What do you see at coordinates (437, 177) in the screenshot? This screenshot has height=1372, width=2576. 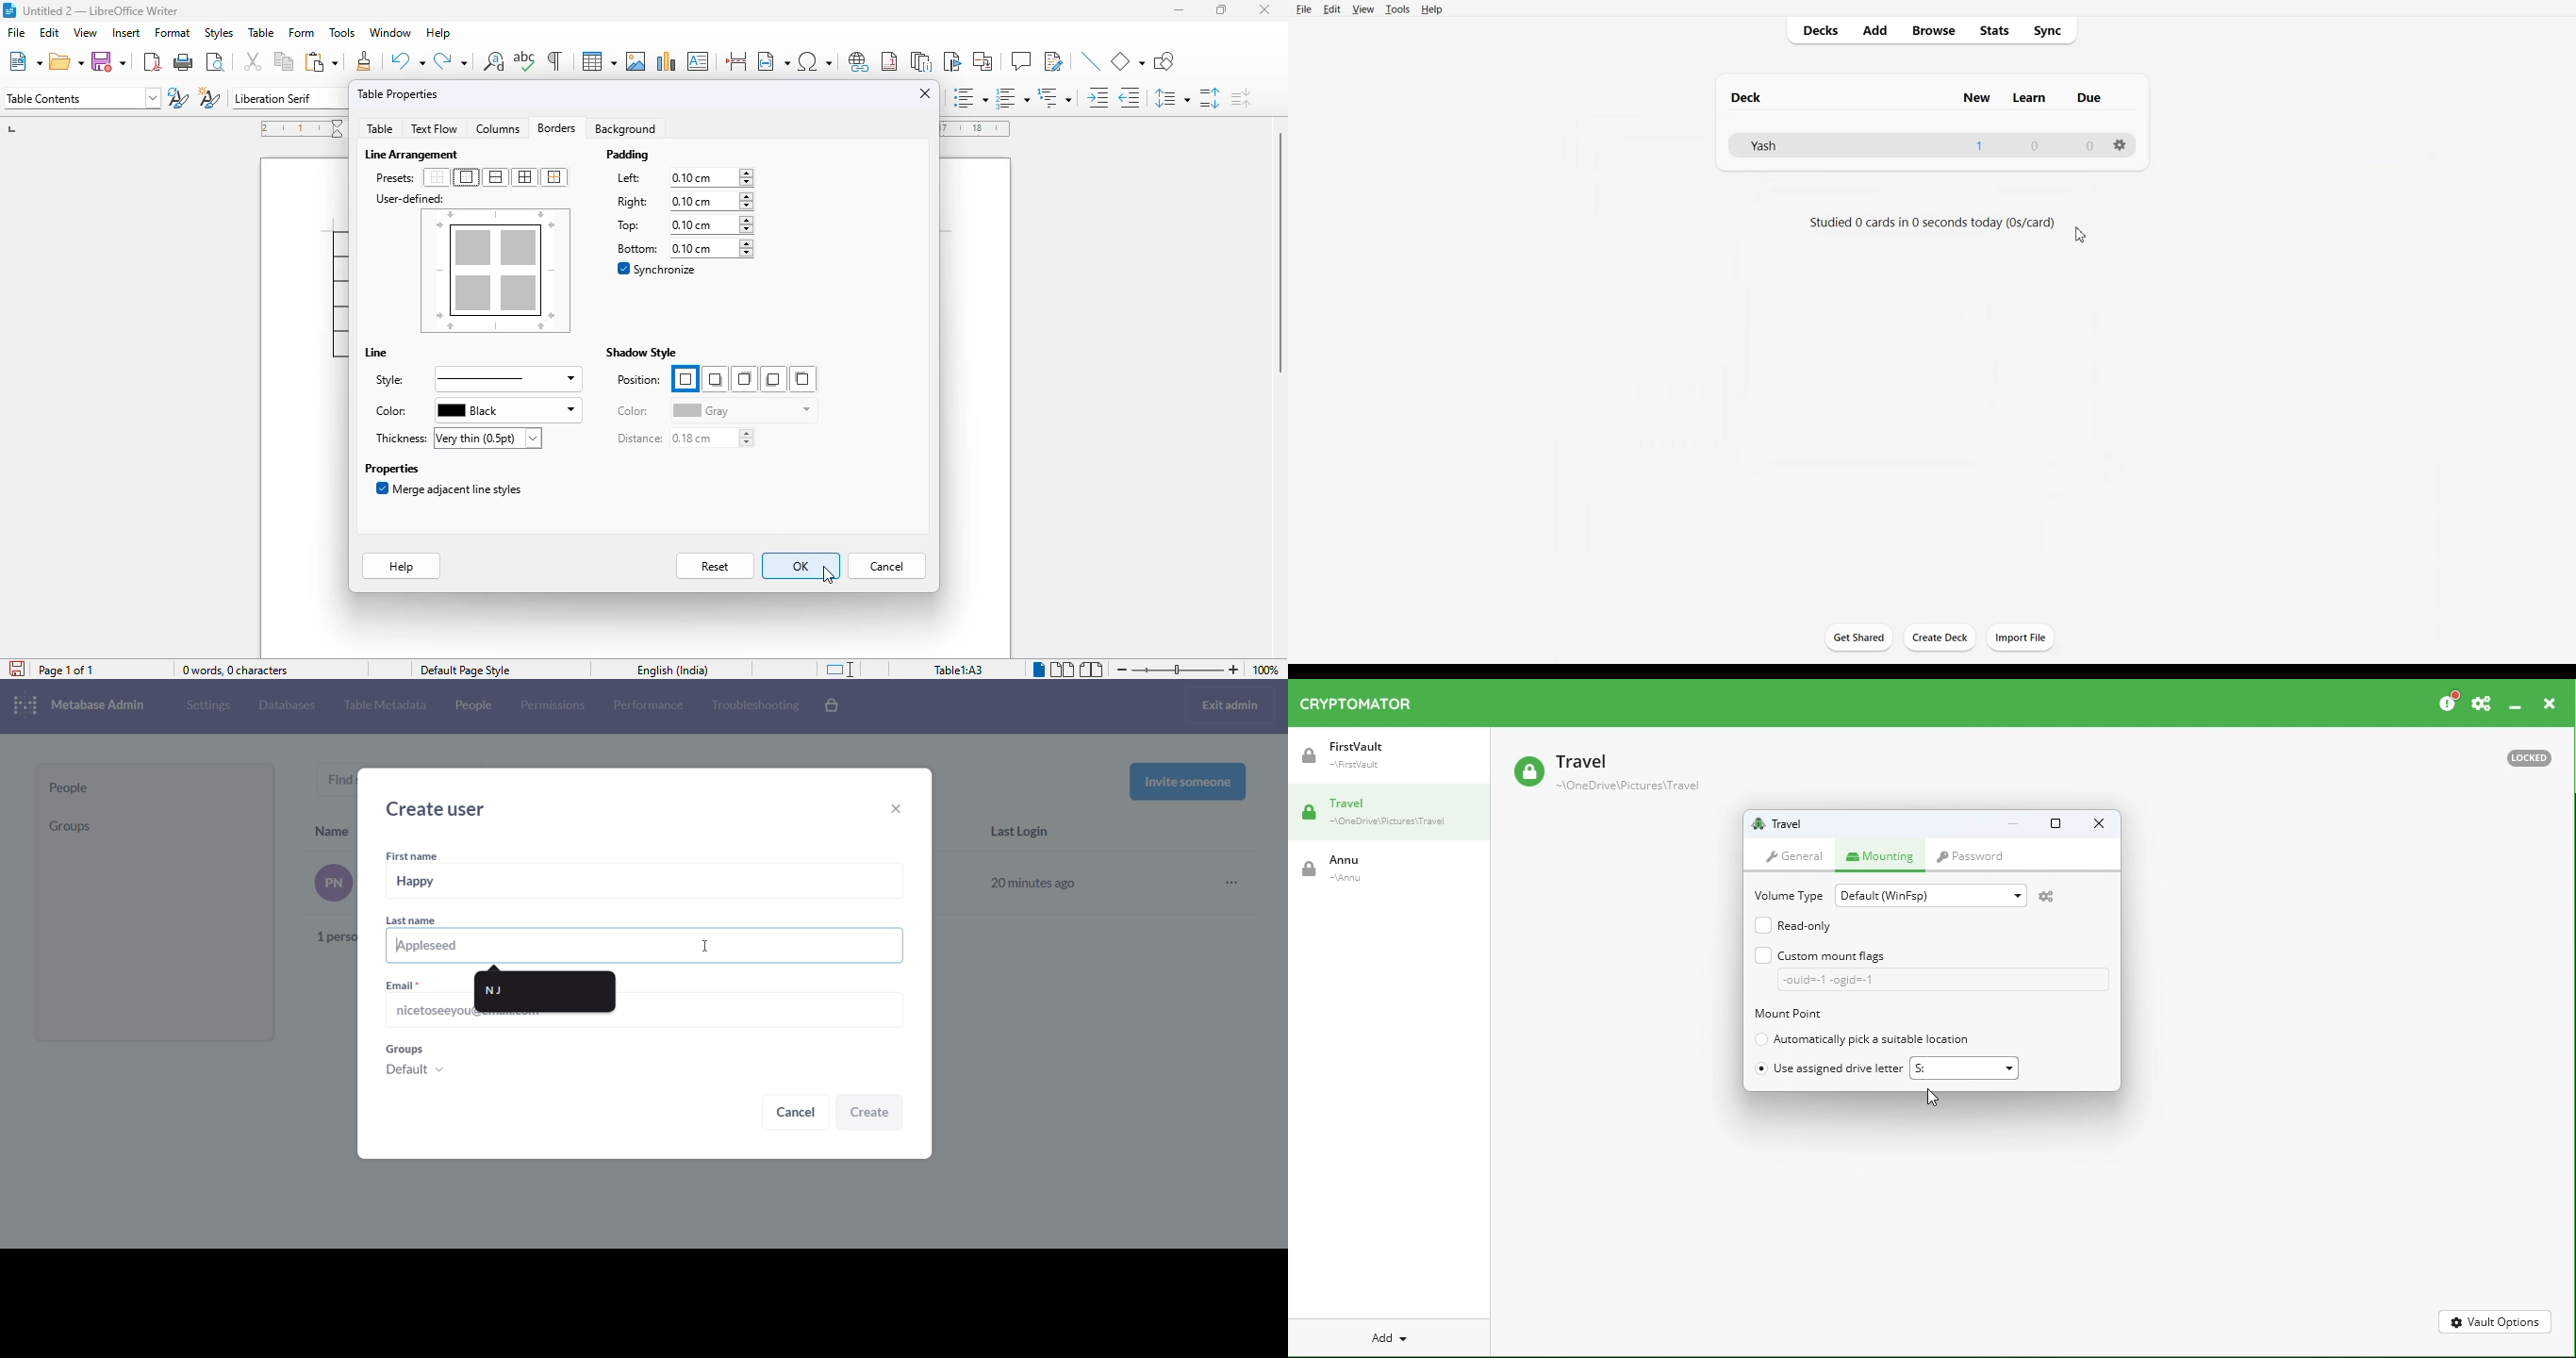 I see `no borders` at bounding box center [437, 177].